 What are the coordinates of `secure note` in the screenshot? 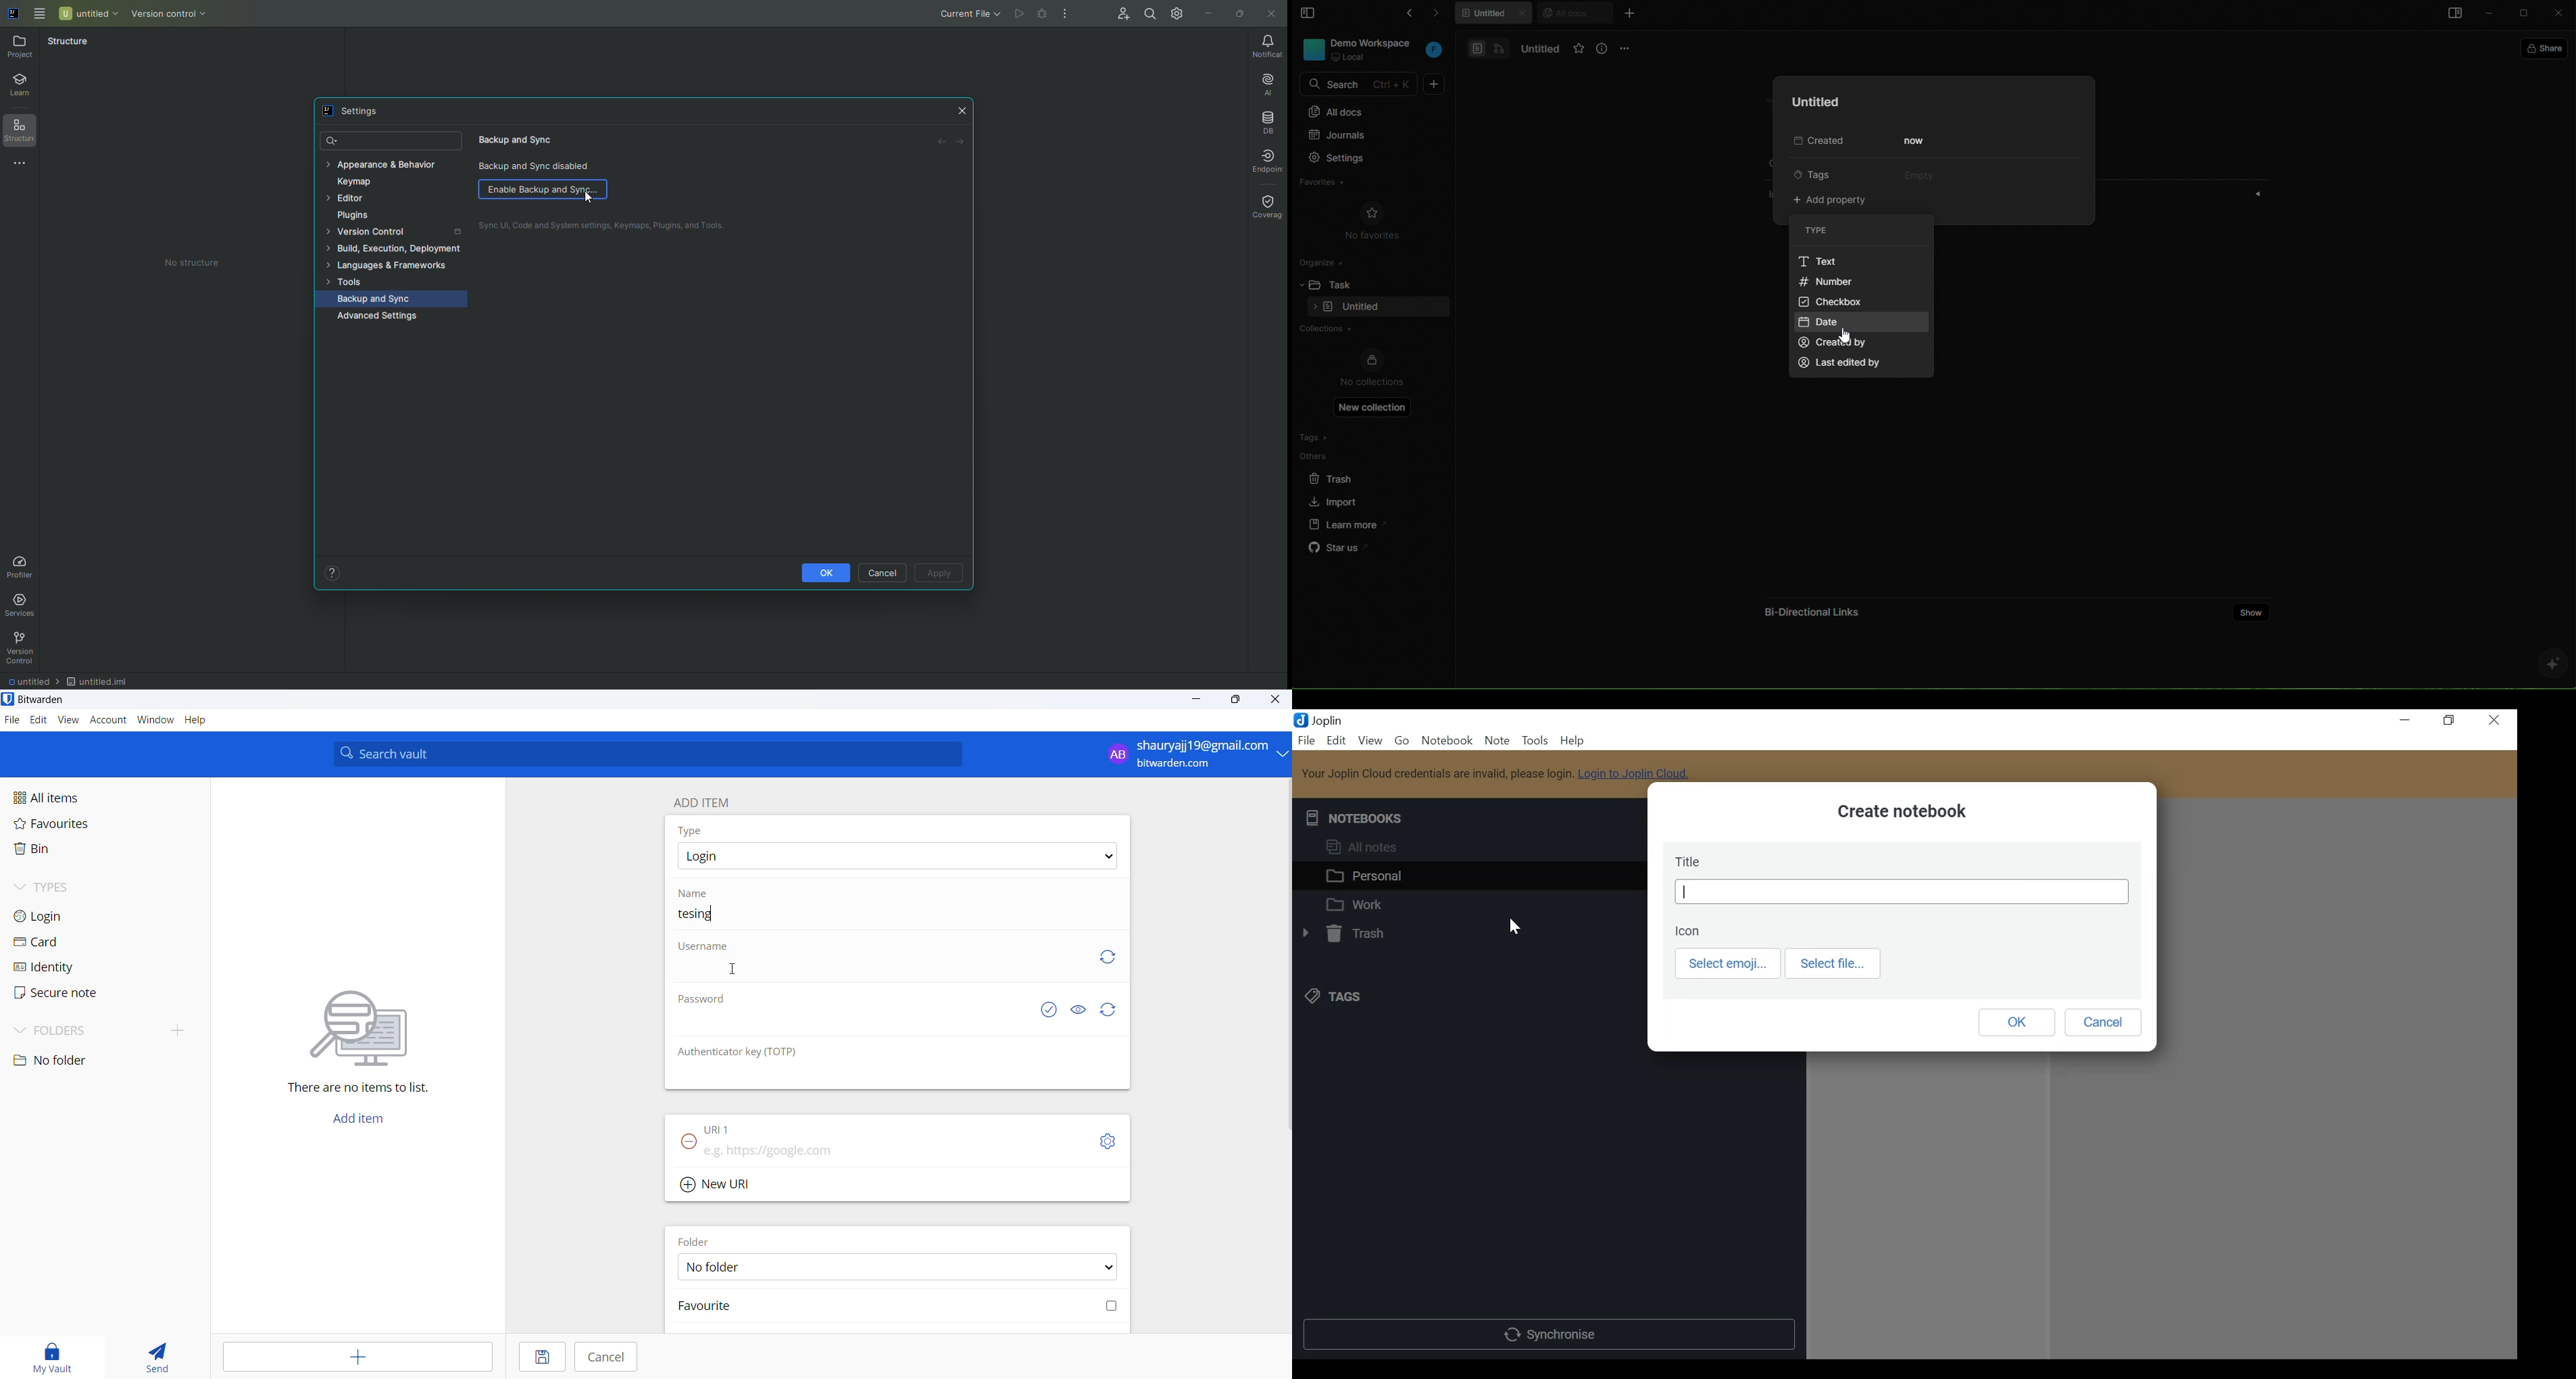 It's located at (54, 993).